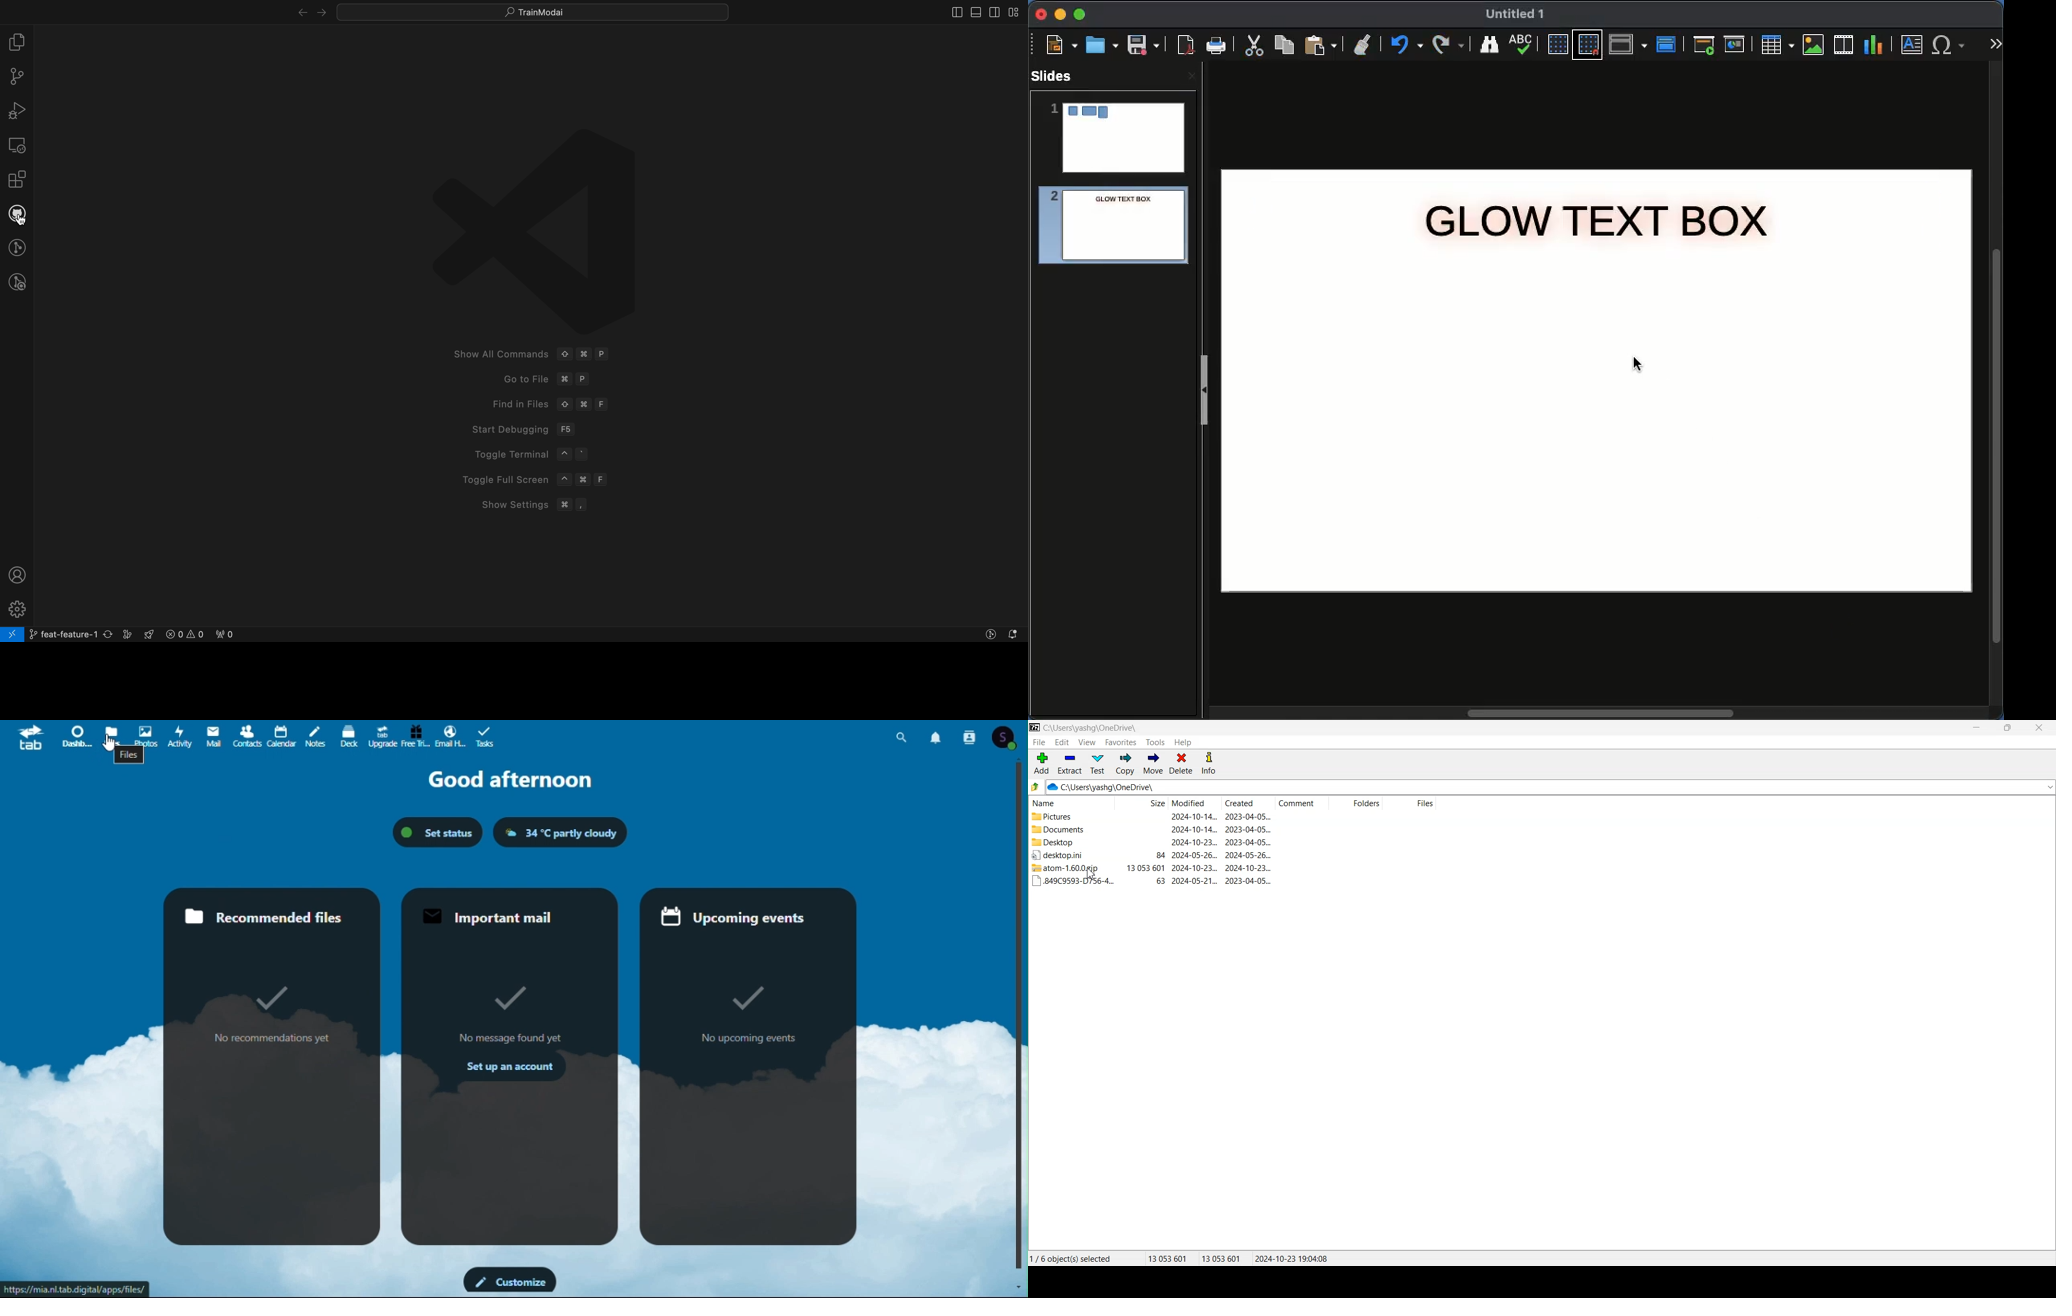 The width and height of the screenshot is (2072, 1316). Describe the element at coordinates (1814, 45) in the screenshot. I see `Image` at that location.